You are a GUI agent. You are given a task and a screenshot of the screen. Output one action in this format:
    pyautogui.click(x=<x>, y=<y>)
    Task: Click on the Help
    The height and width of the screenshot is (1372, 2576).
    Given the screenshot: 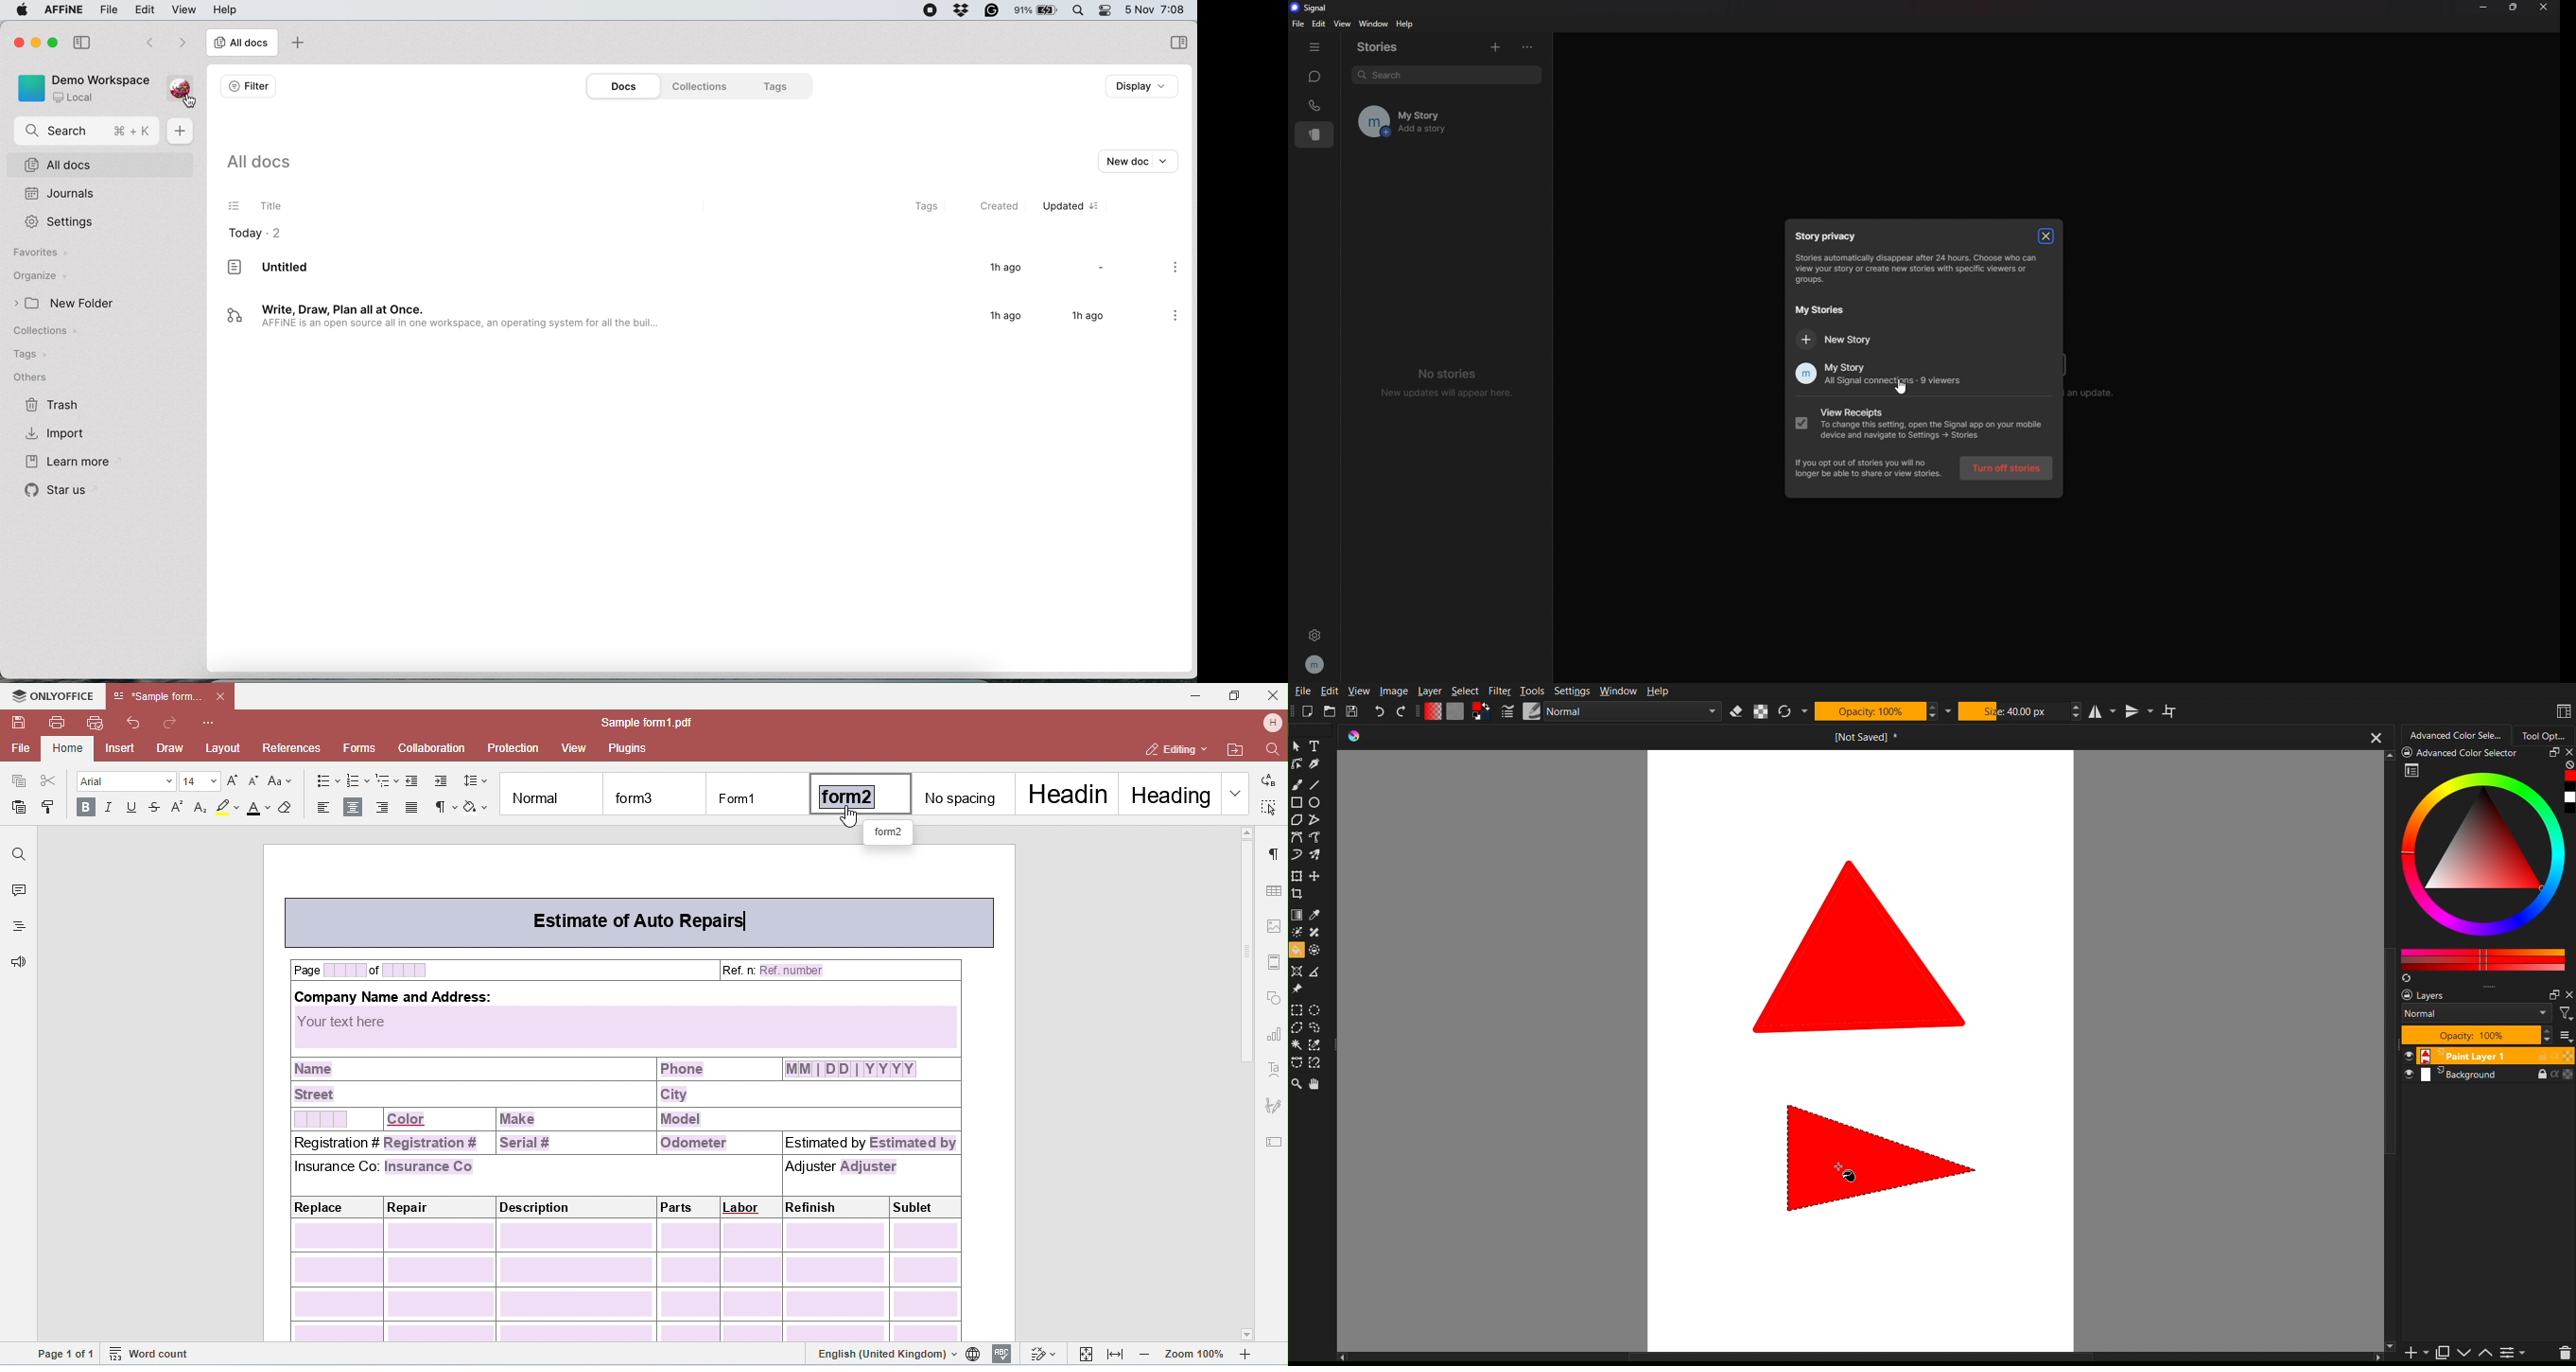 What is the action you would take?
    pyautogui.click(x=1658, y=692)
    